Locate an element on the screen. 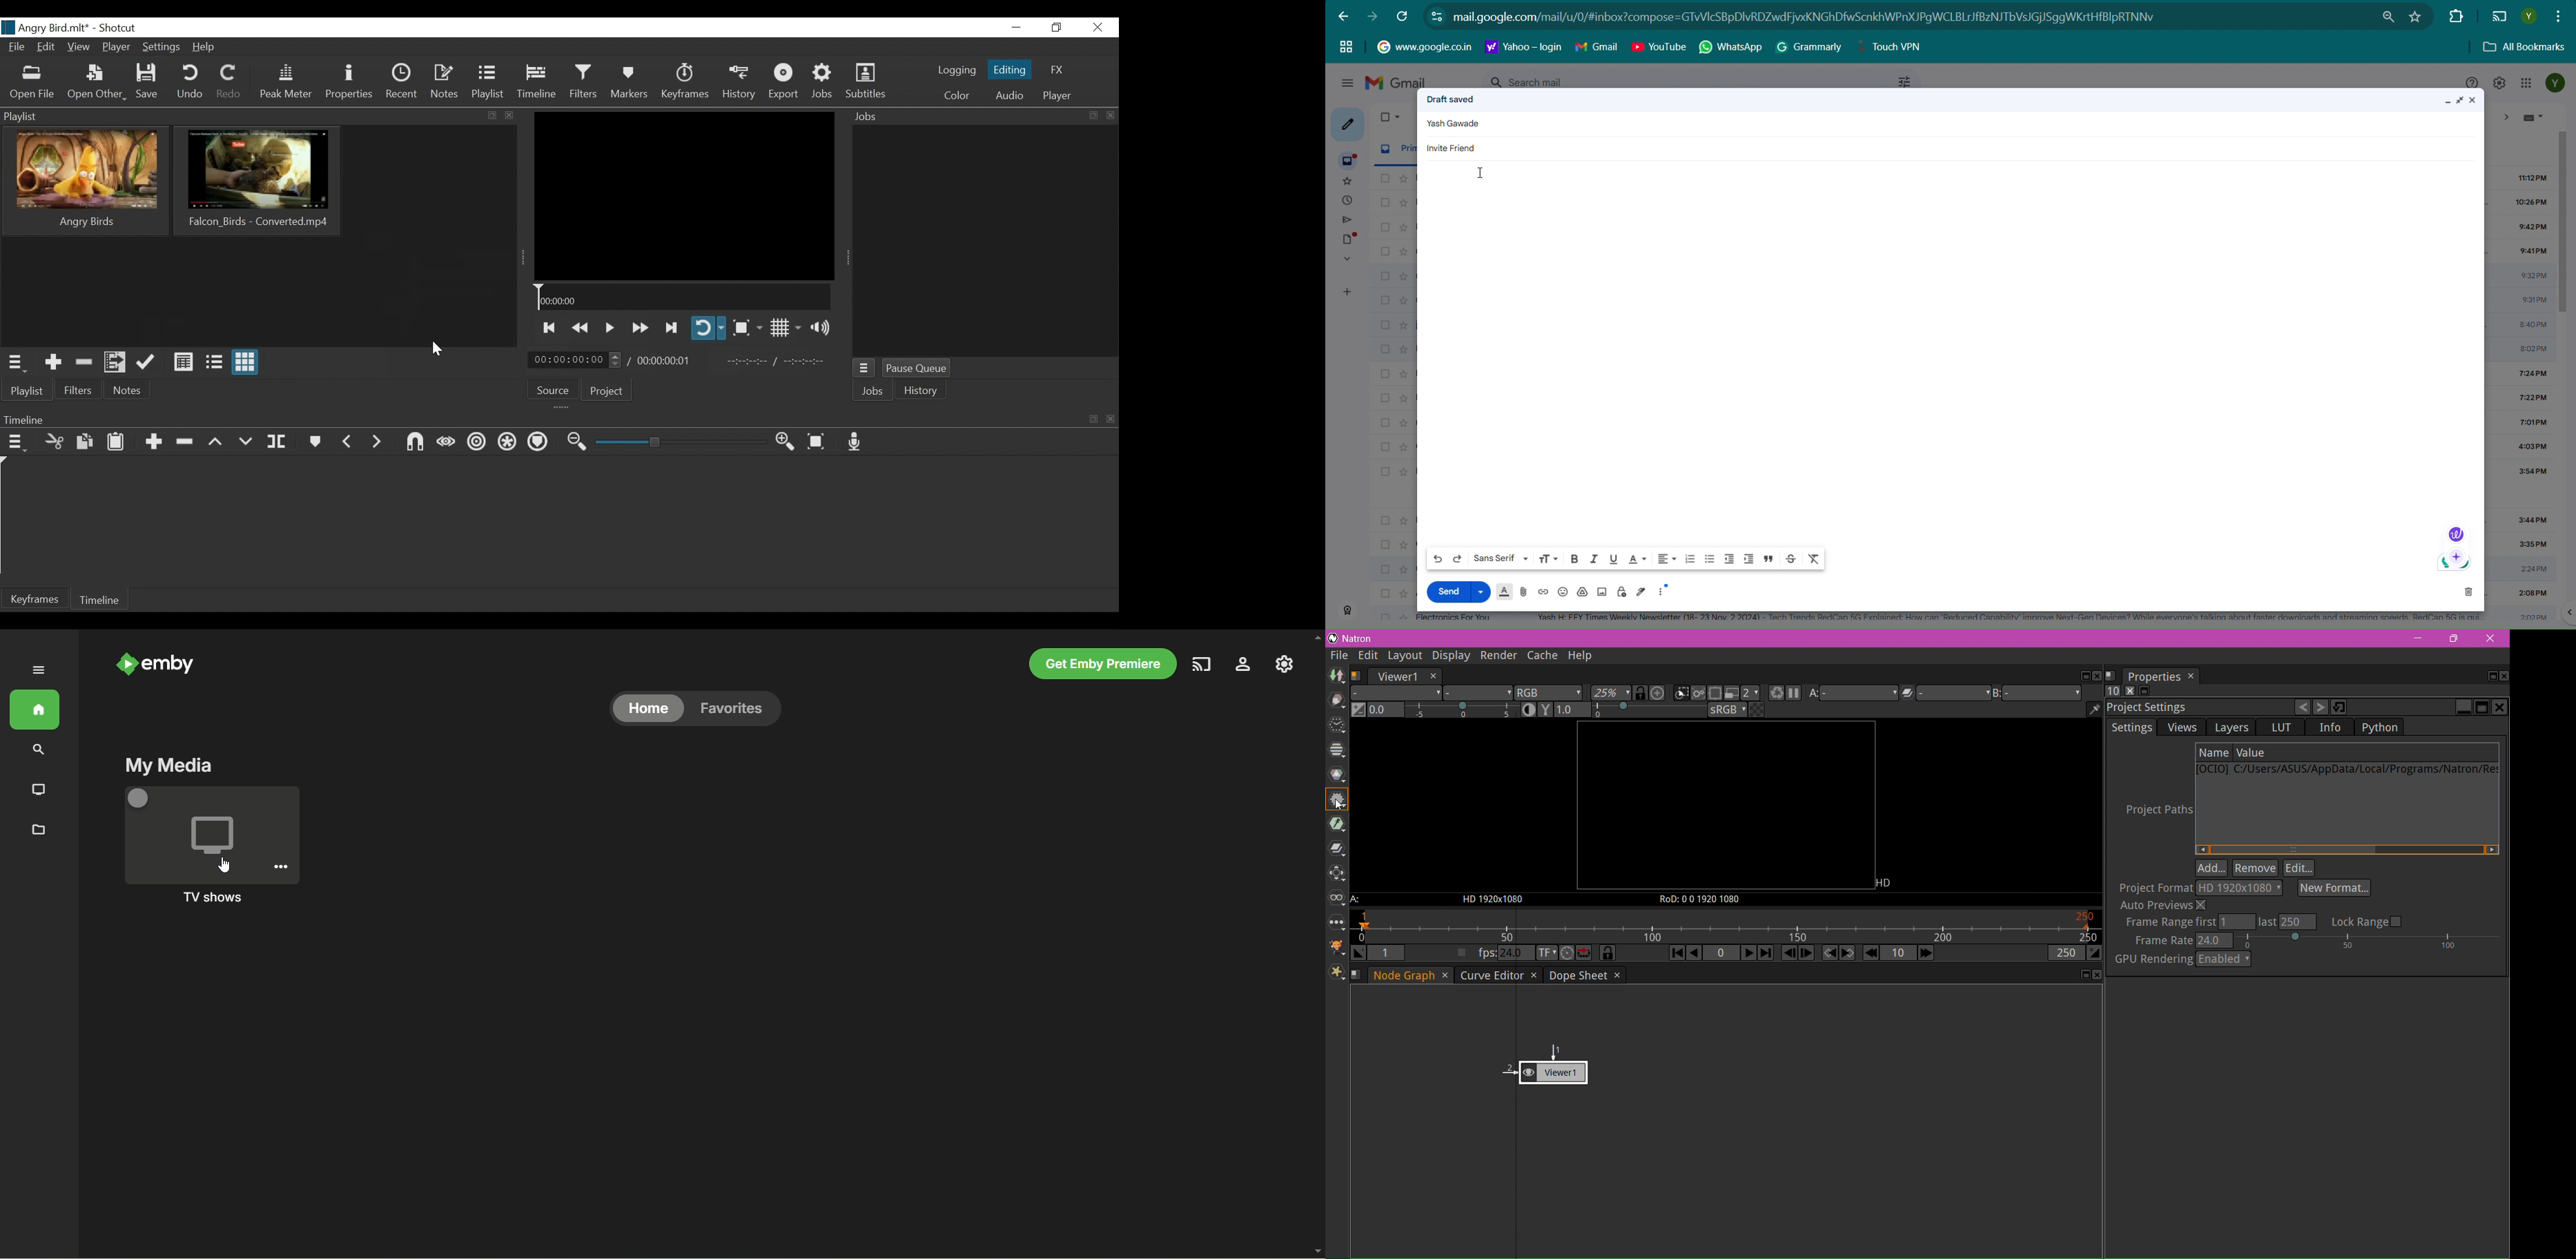 This screenshot has height=1260, width=2576. Add files to the playlist is located at coordinates (115, 363).